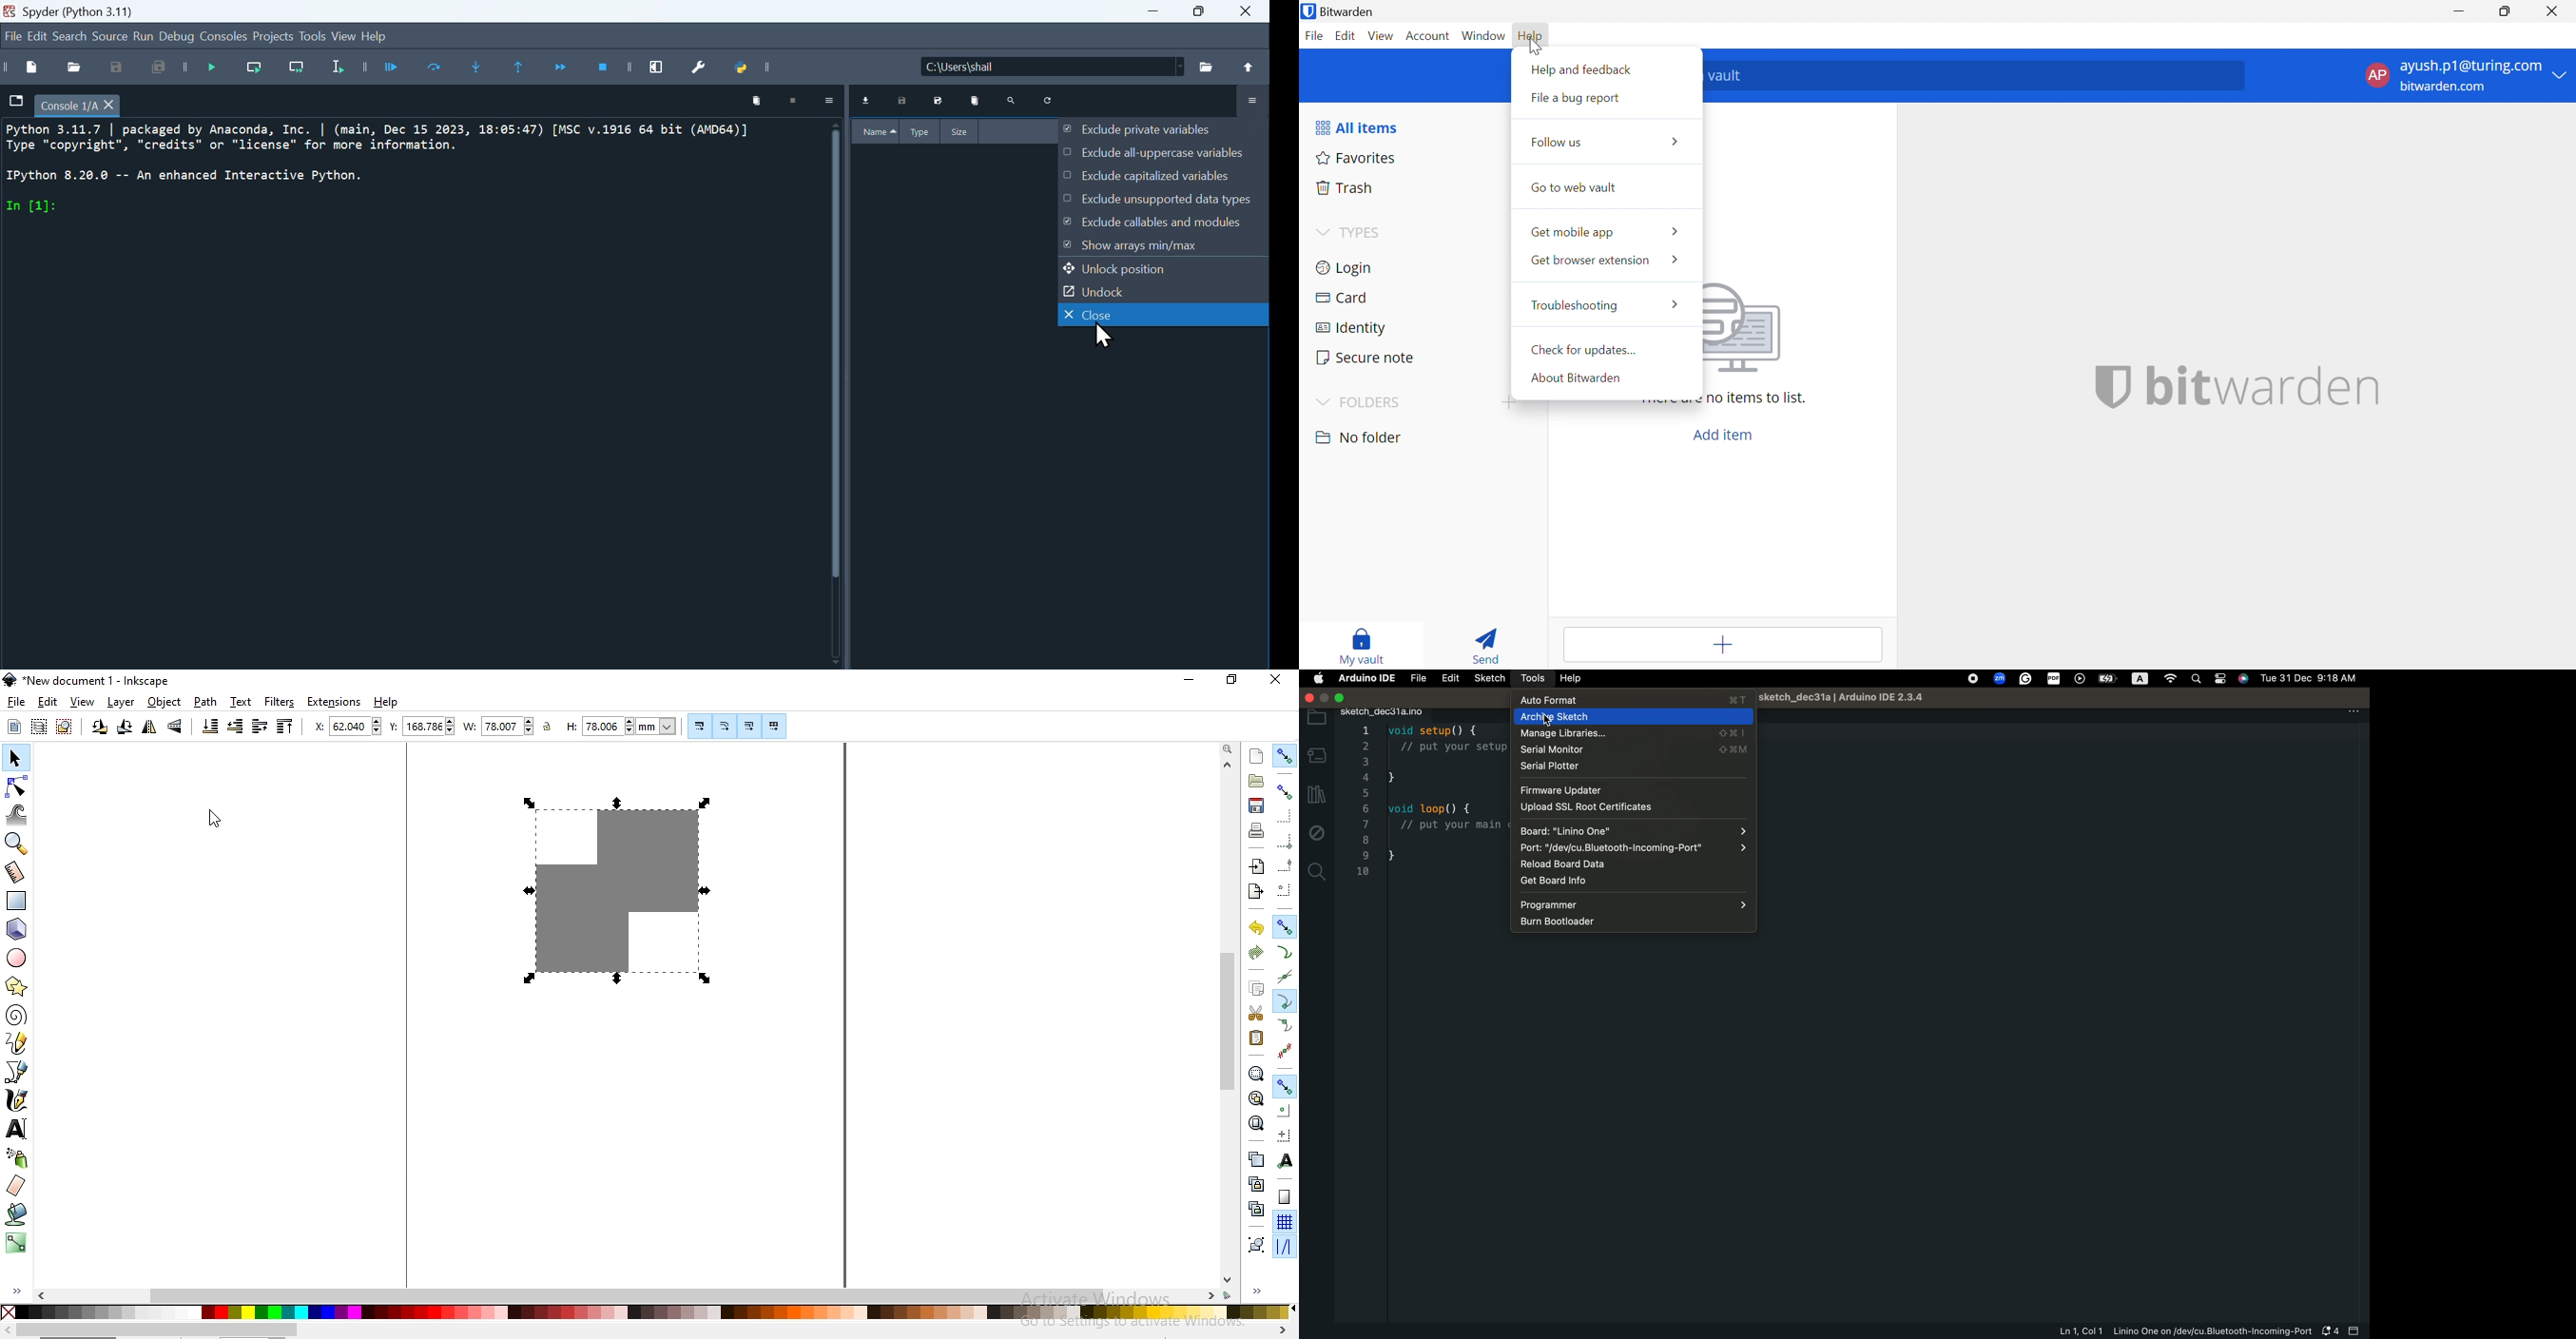  Describe the element at coordinates (1406, 358) in the screenshot. I see `Secure note` at that location.